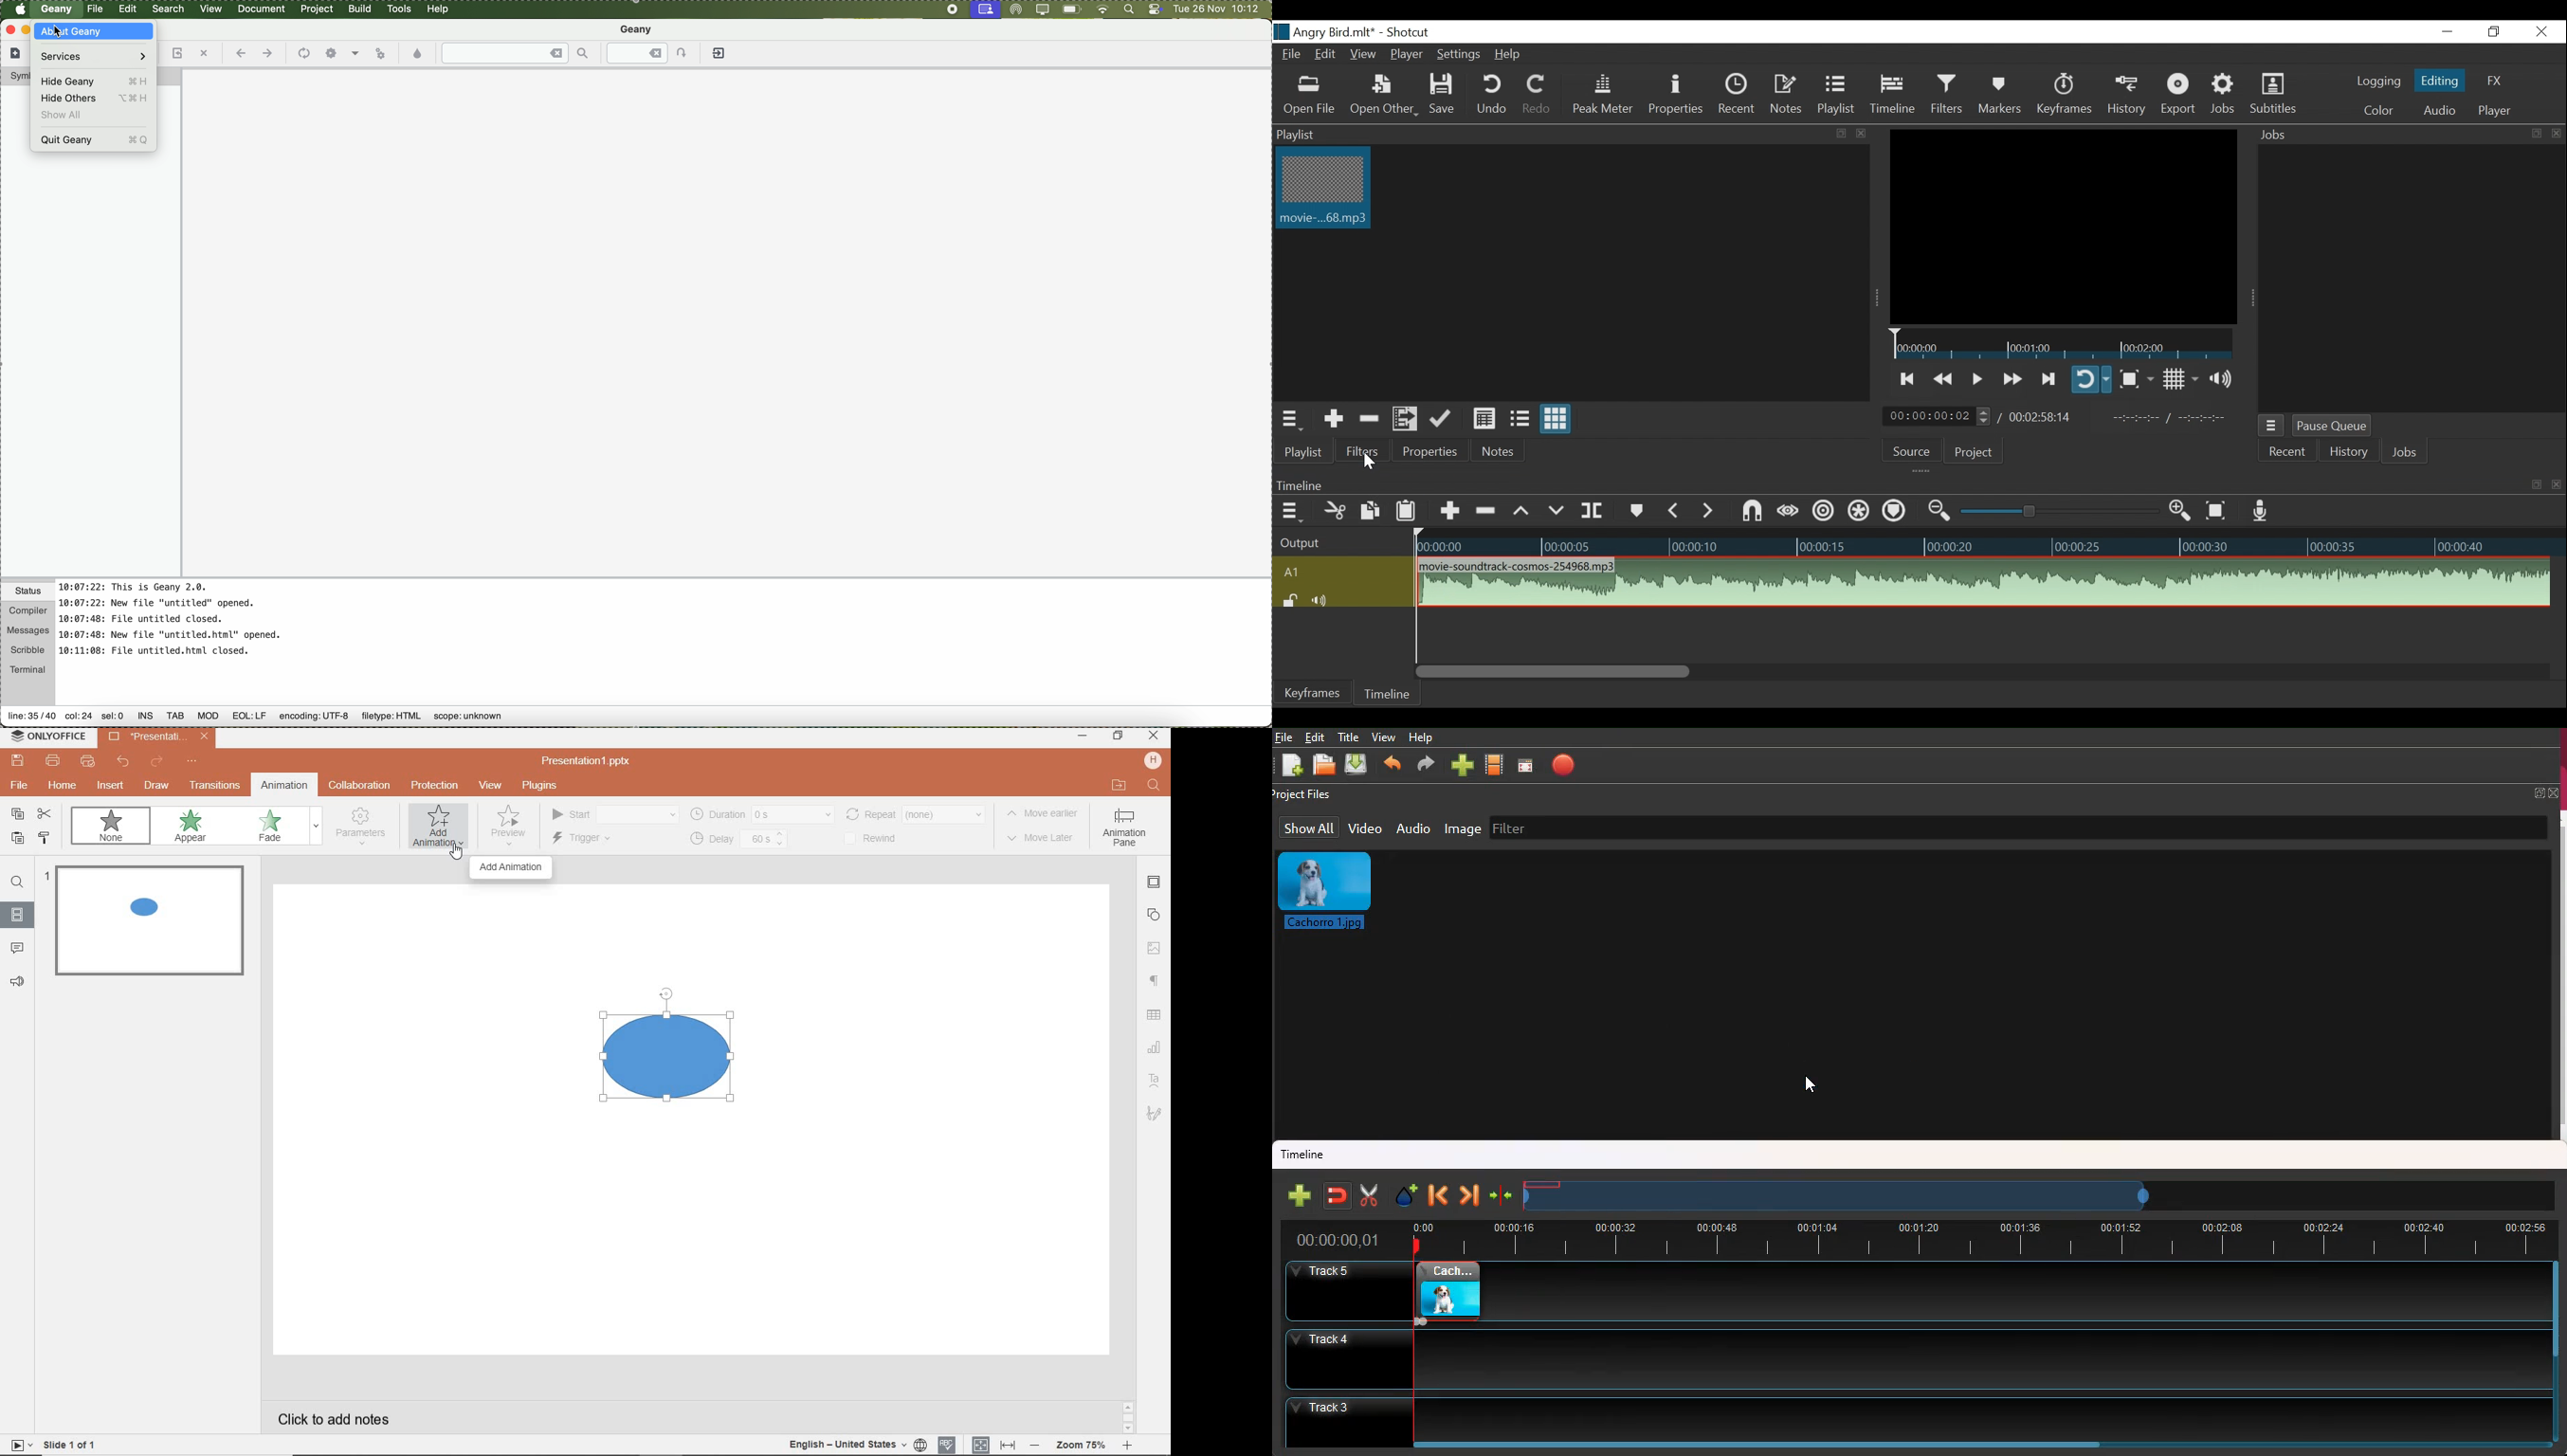  I want to click on compiler, so click(27, 609).